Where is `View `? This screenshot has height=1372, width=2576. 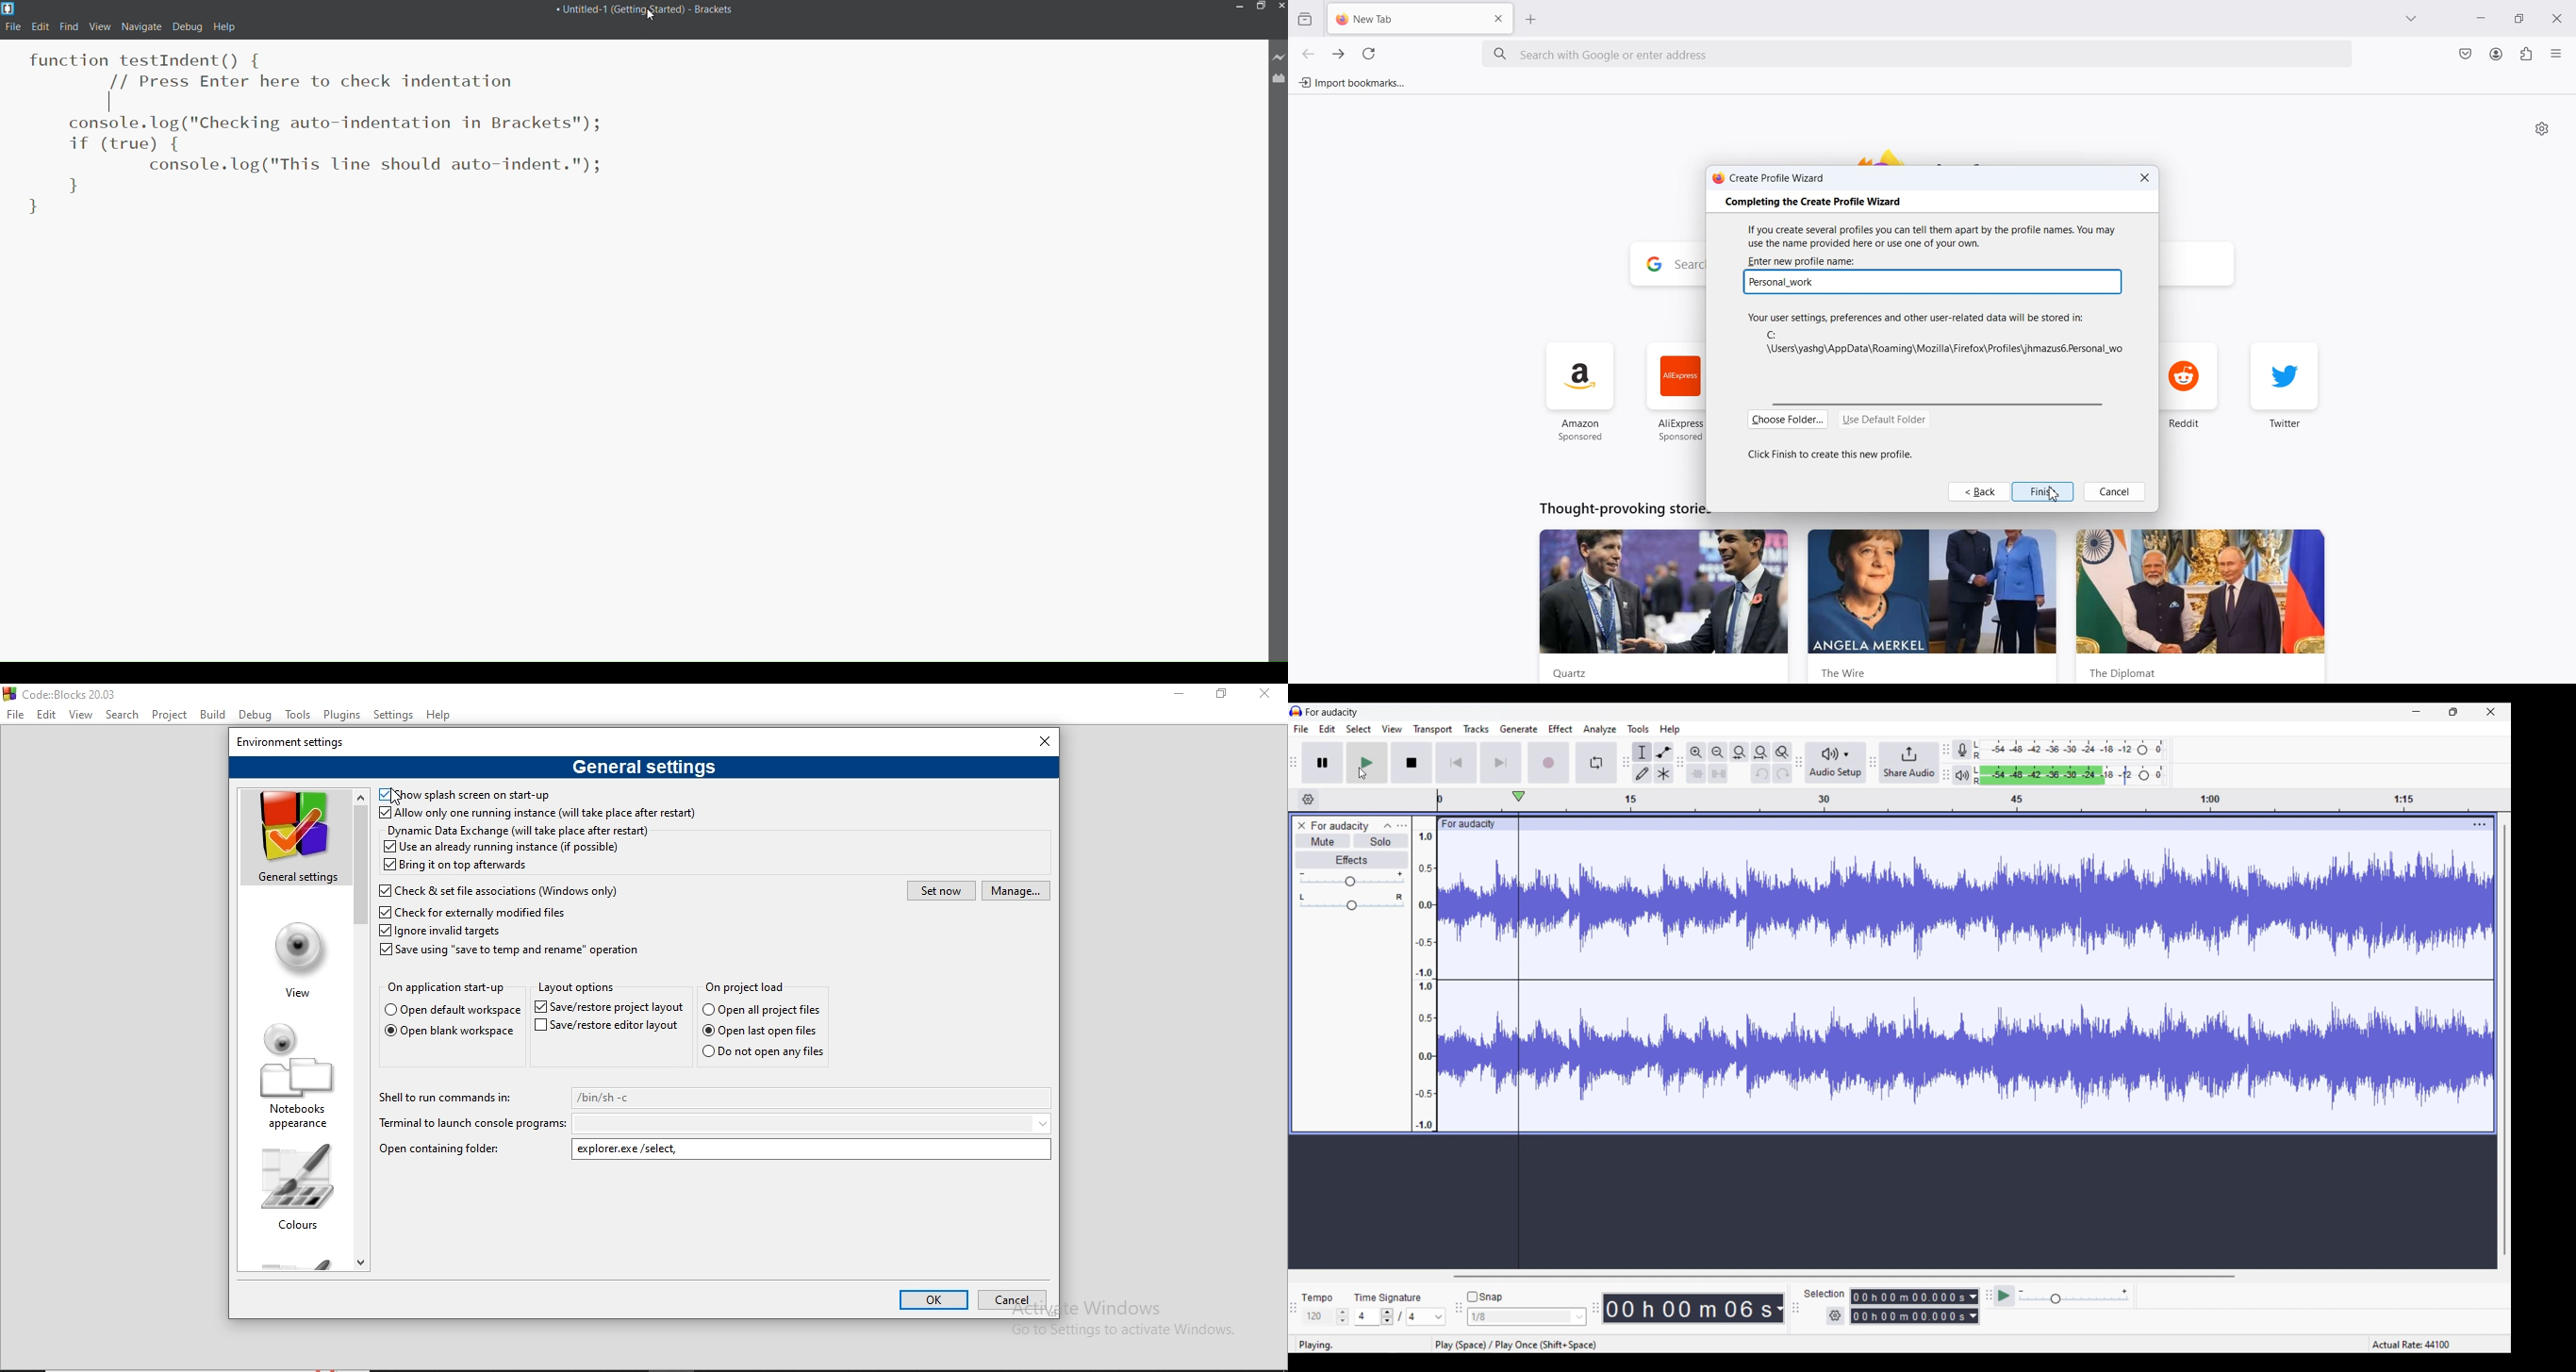
View  is located at coordinates (81, 715).